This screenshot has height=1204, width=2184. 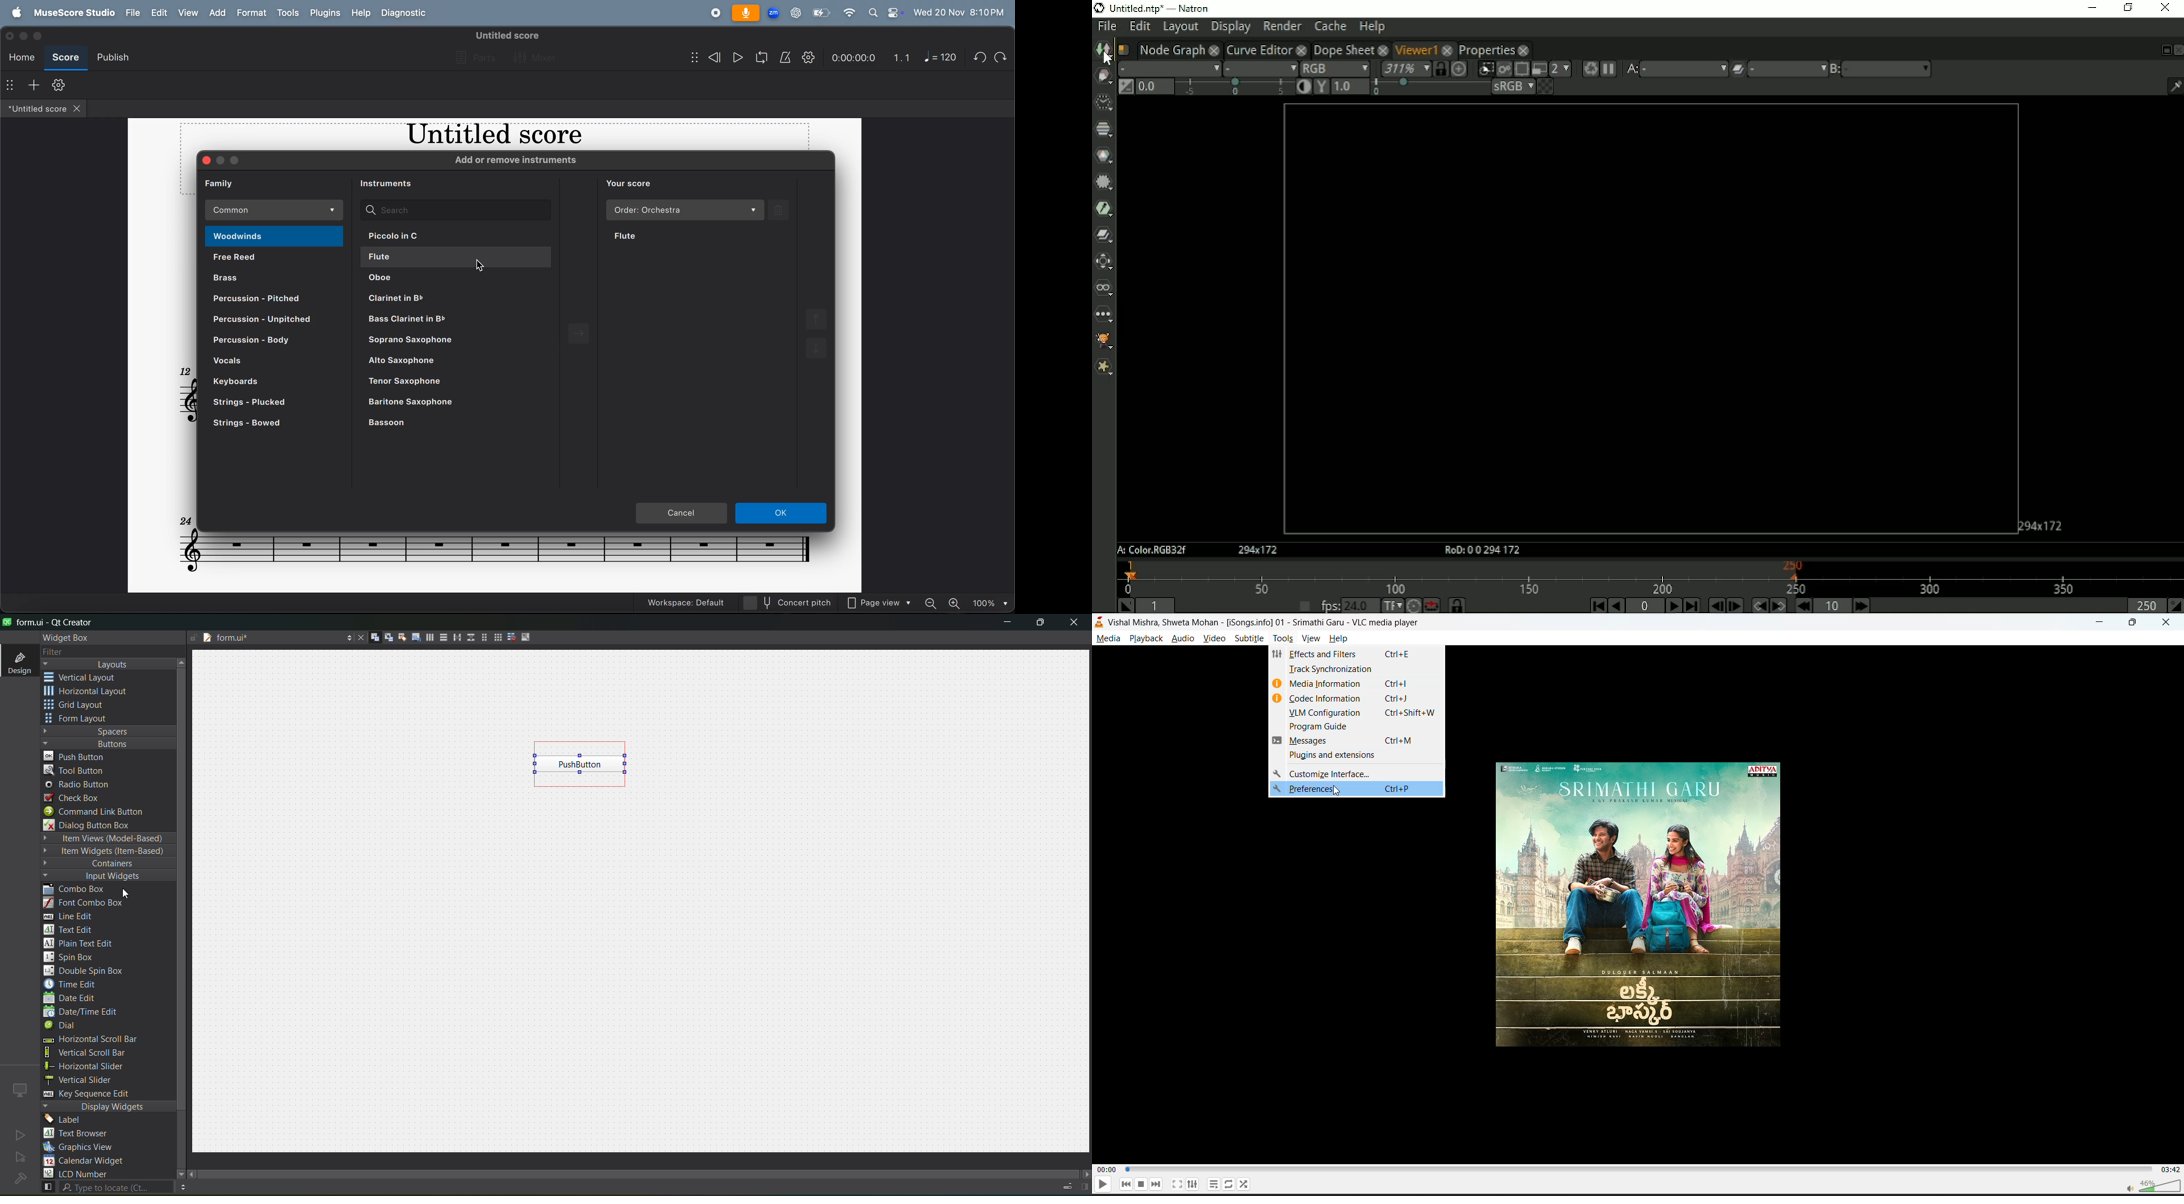 What do you see at coordinates (1805, 605) in the screenshot?
I see `Previous increment` at bounding box center [1805, 605].